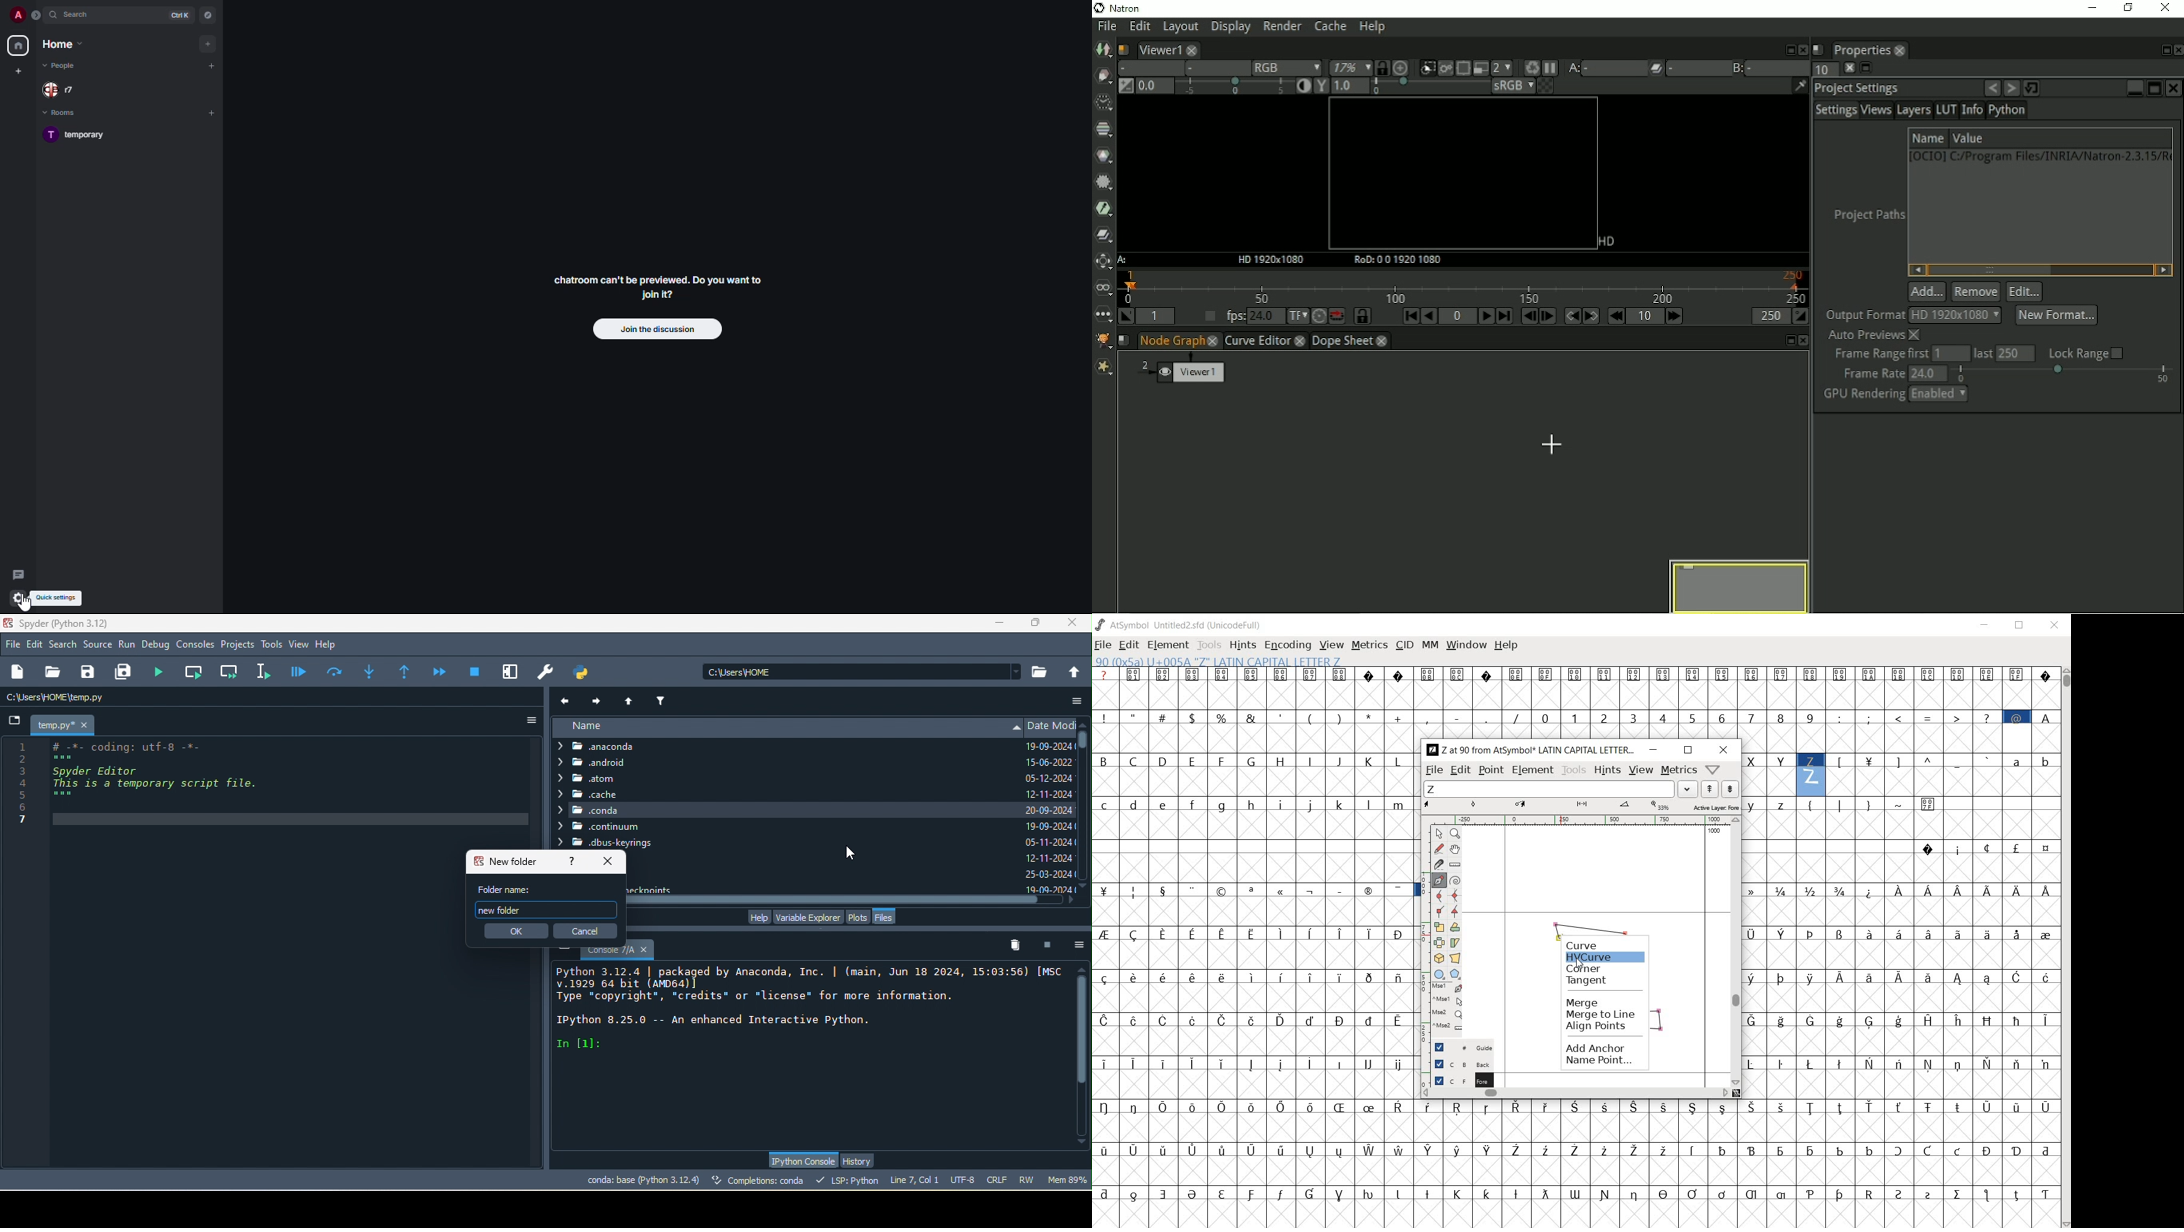  I want to click on previous, so click(567, 700).